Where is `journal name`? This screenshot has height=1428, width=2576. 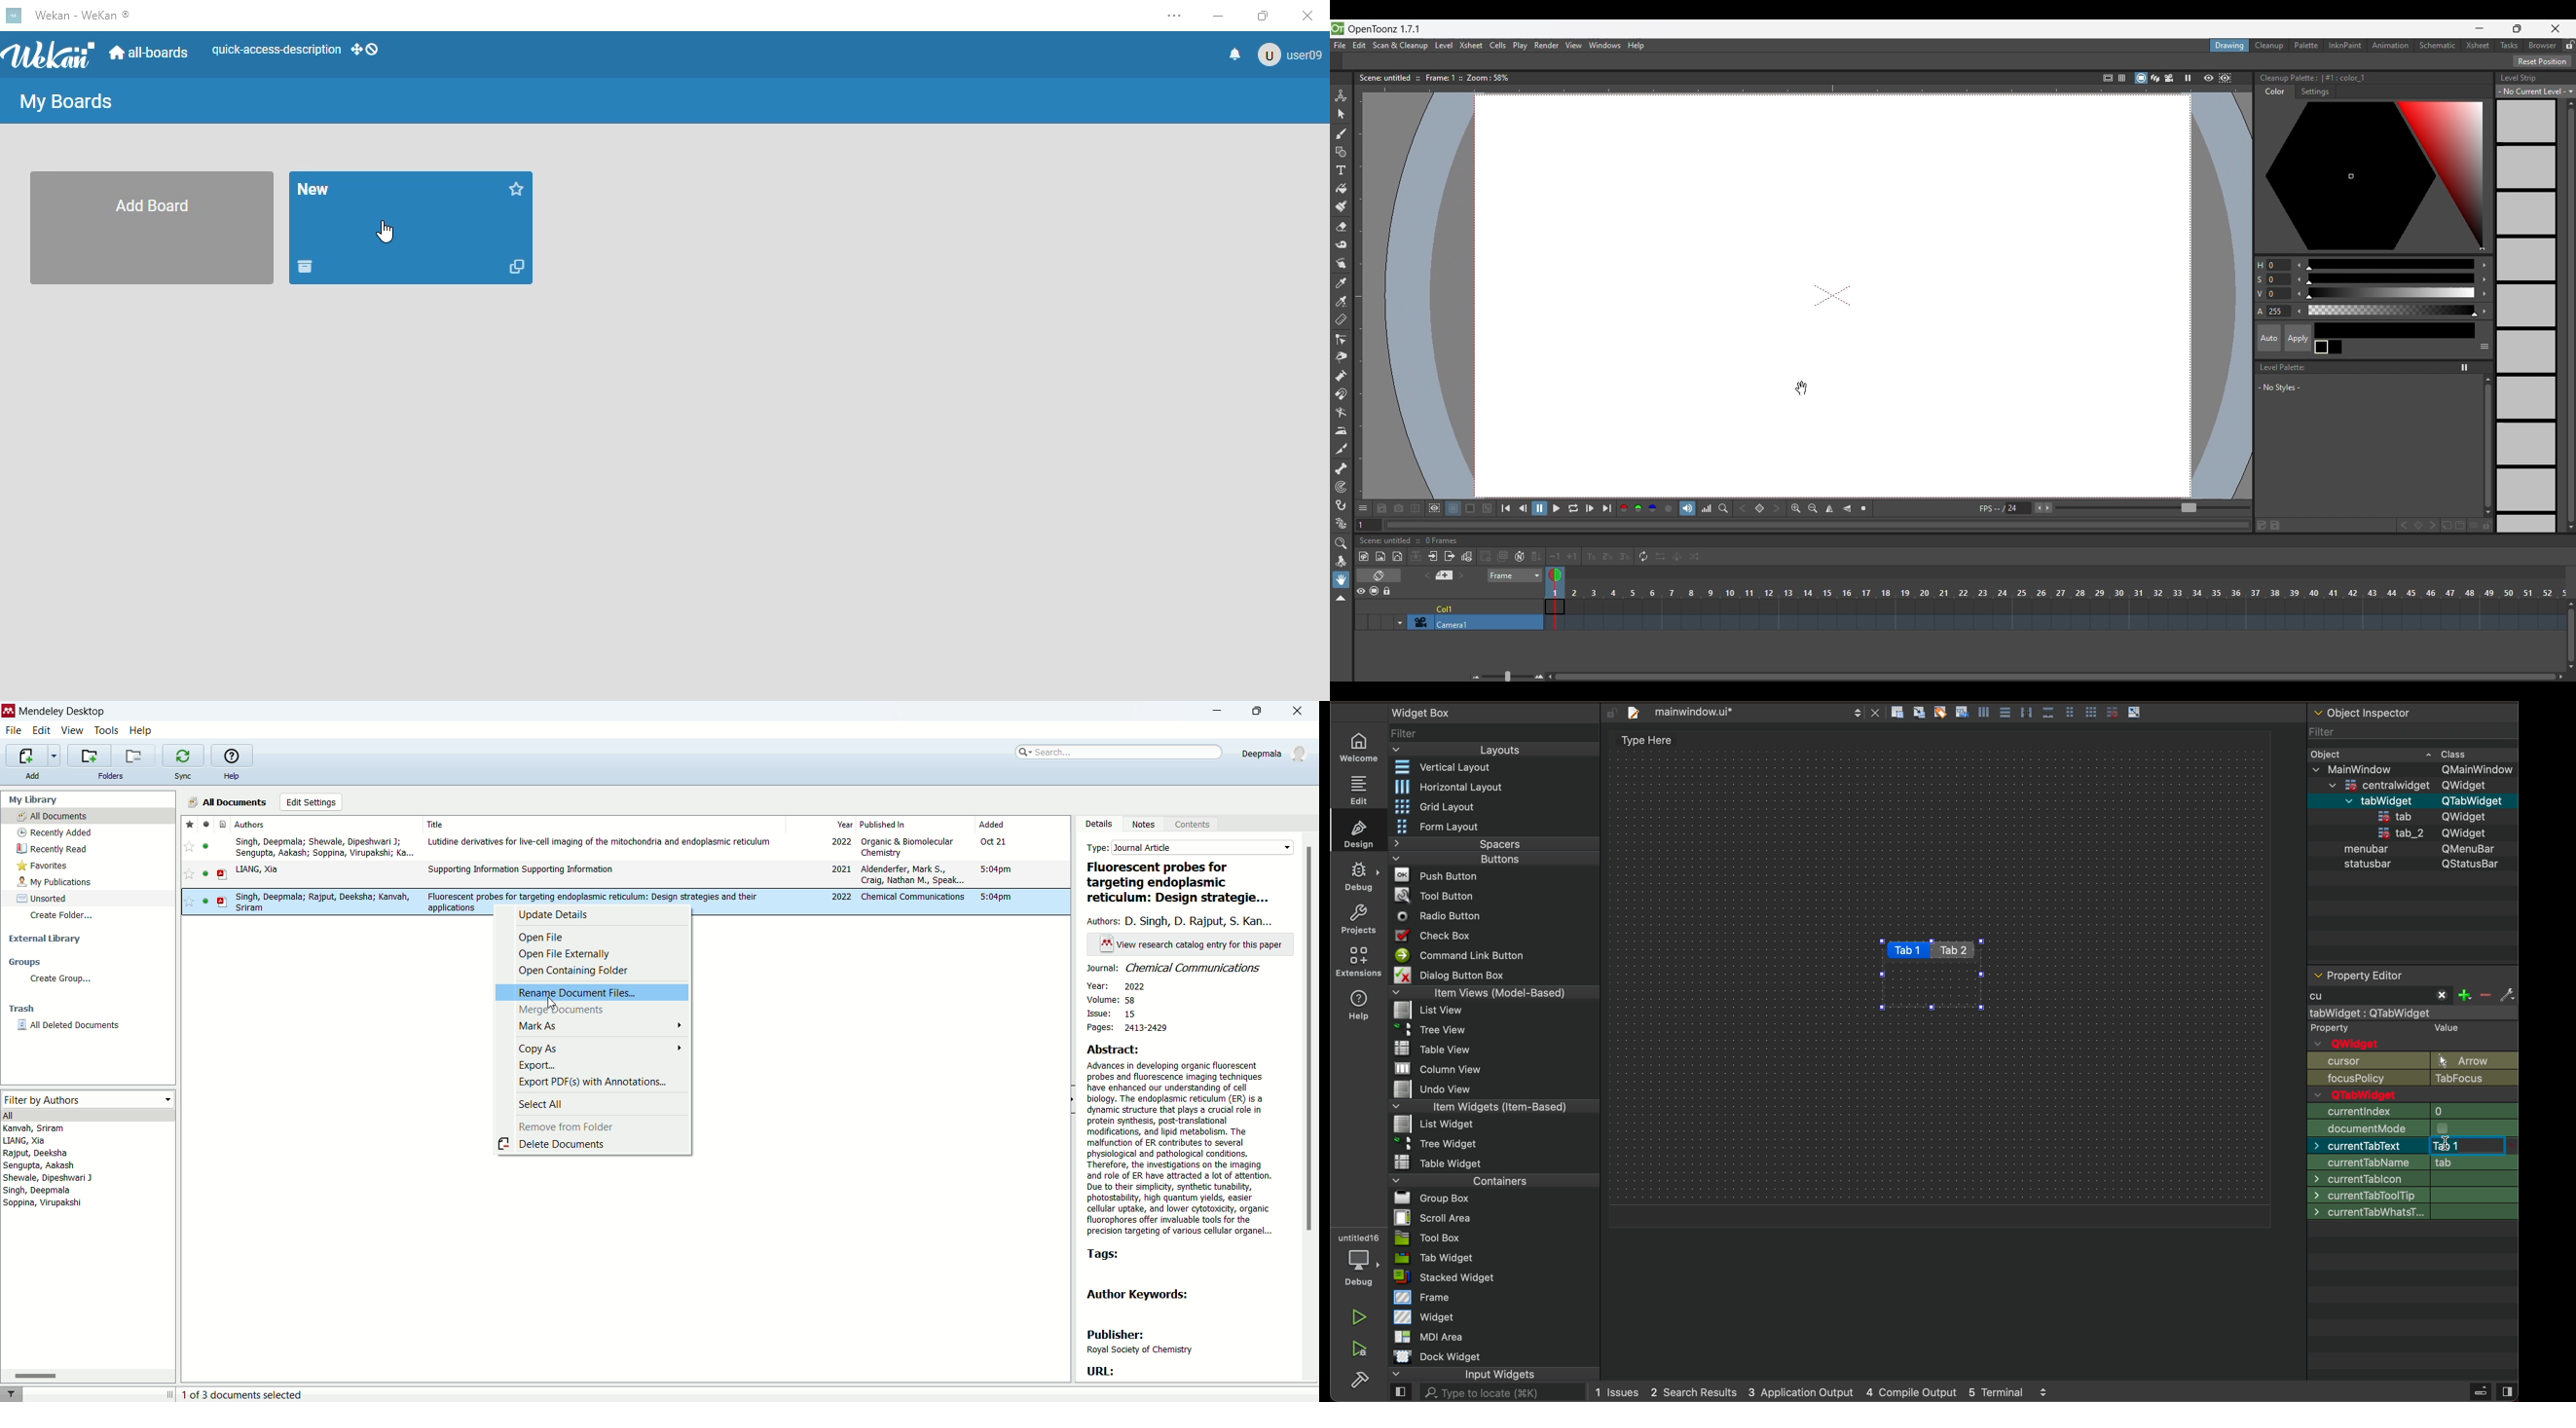
journal name is located at coordinates (1178, 968).